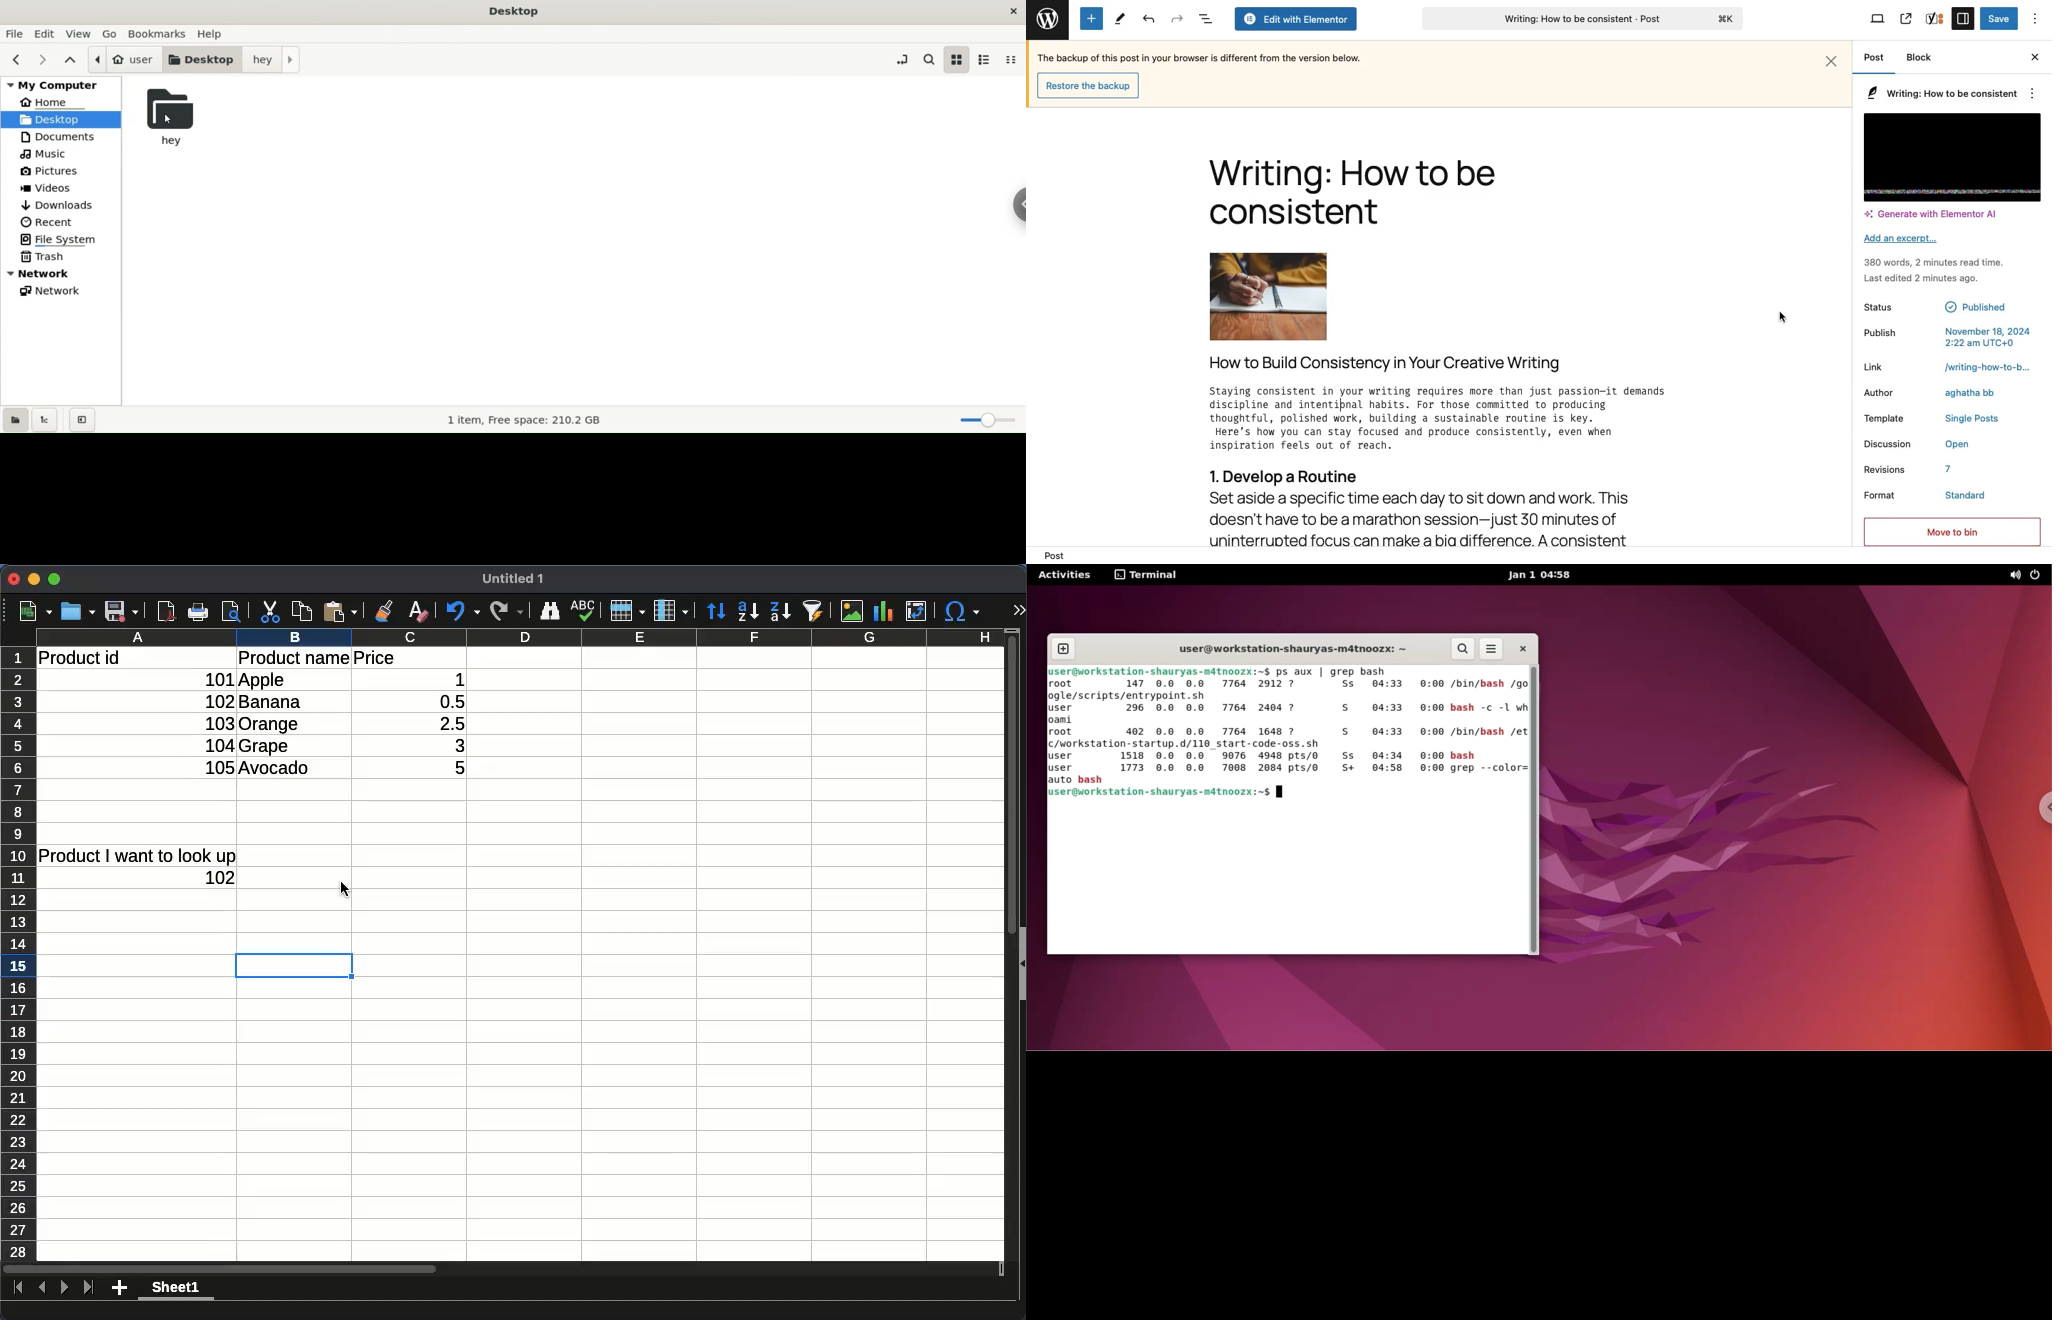  What do you see at coordinates (520, 637) in the screenshot?
I see `column` at bounding box center [520, 637].